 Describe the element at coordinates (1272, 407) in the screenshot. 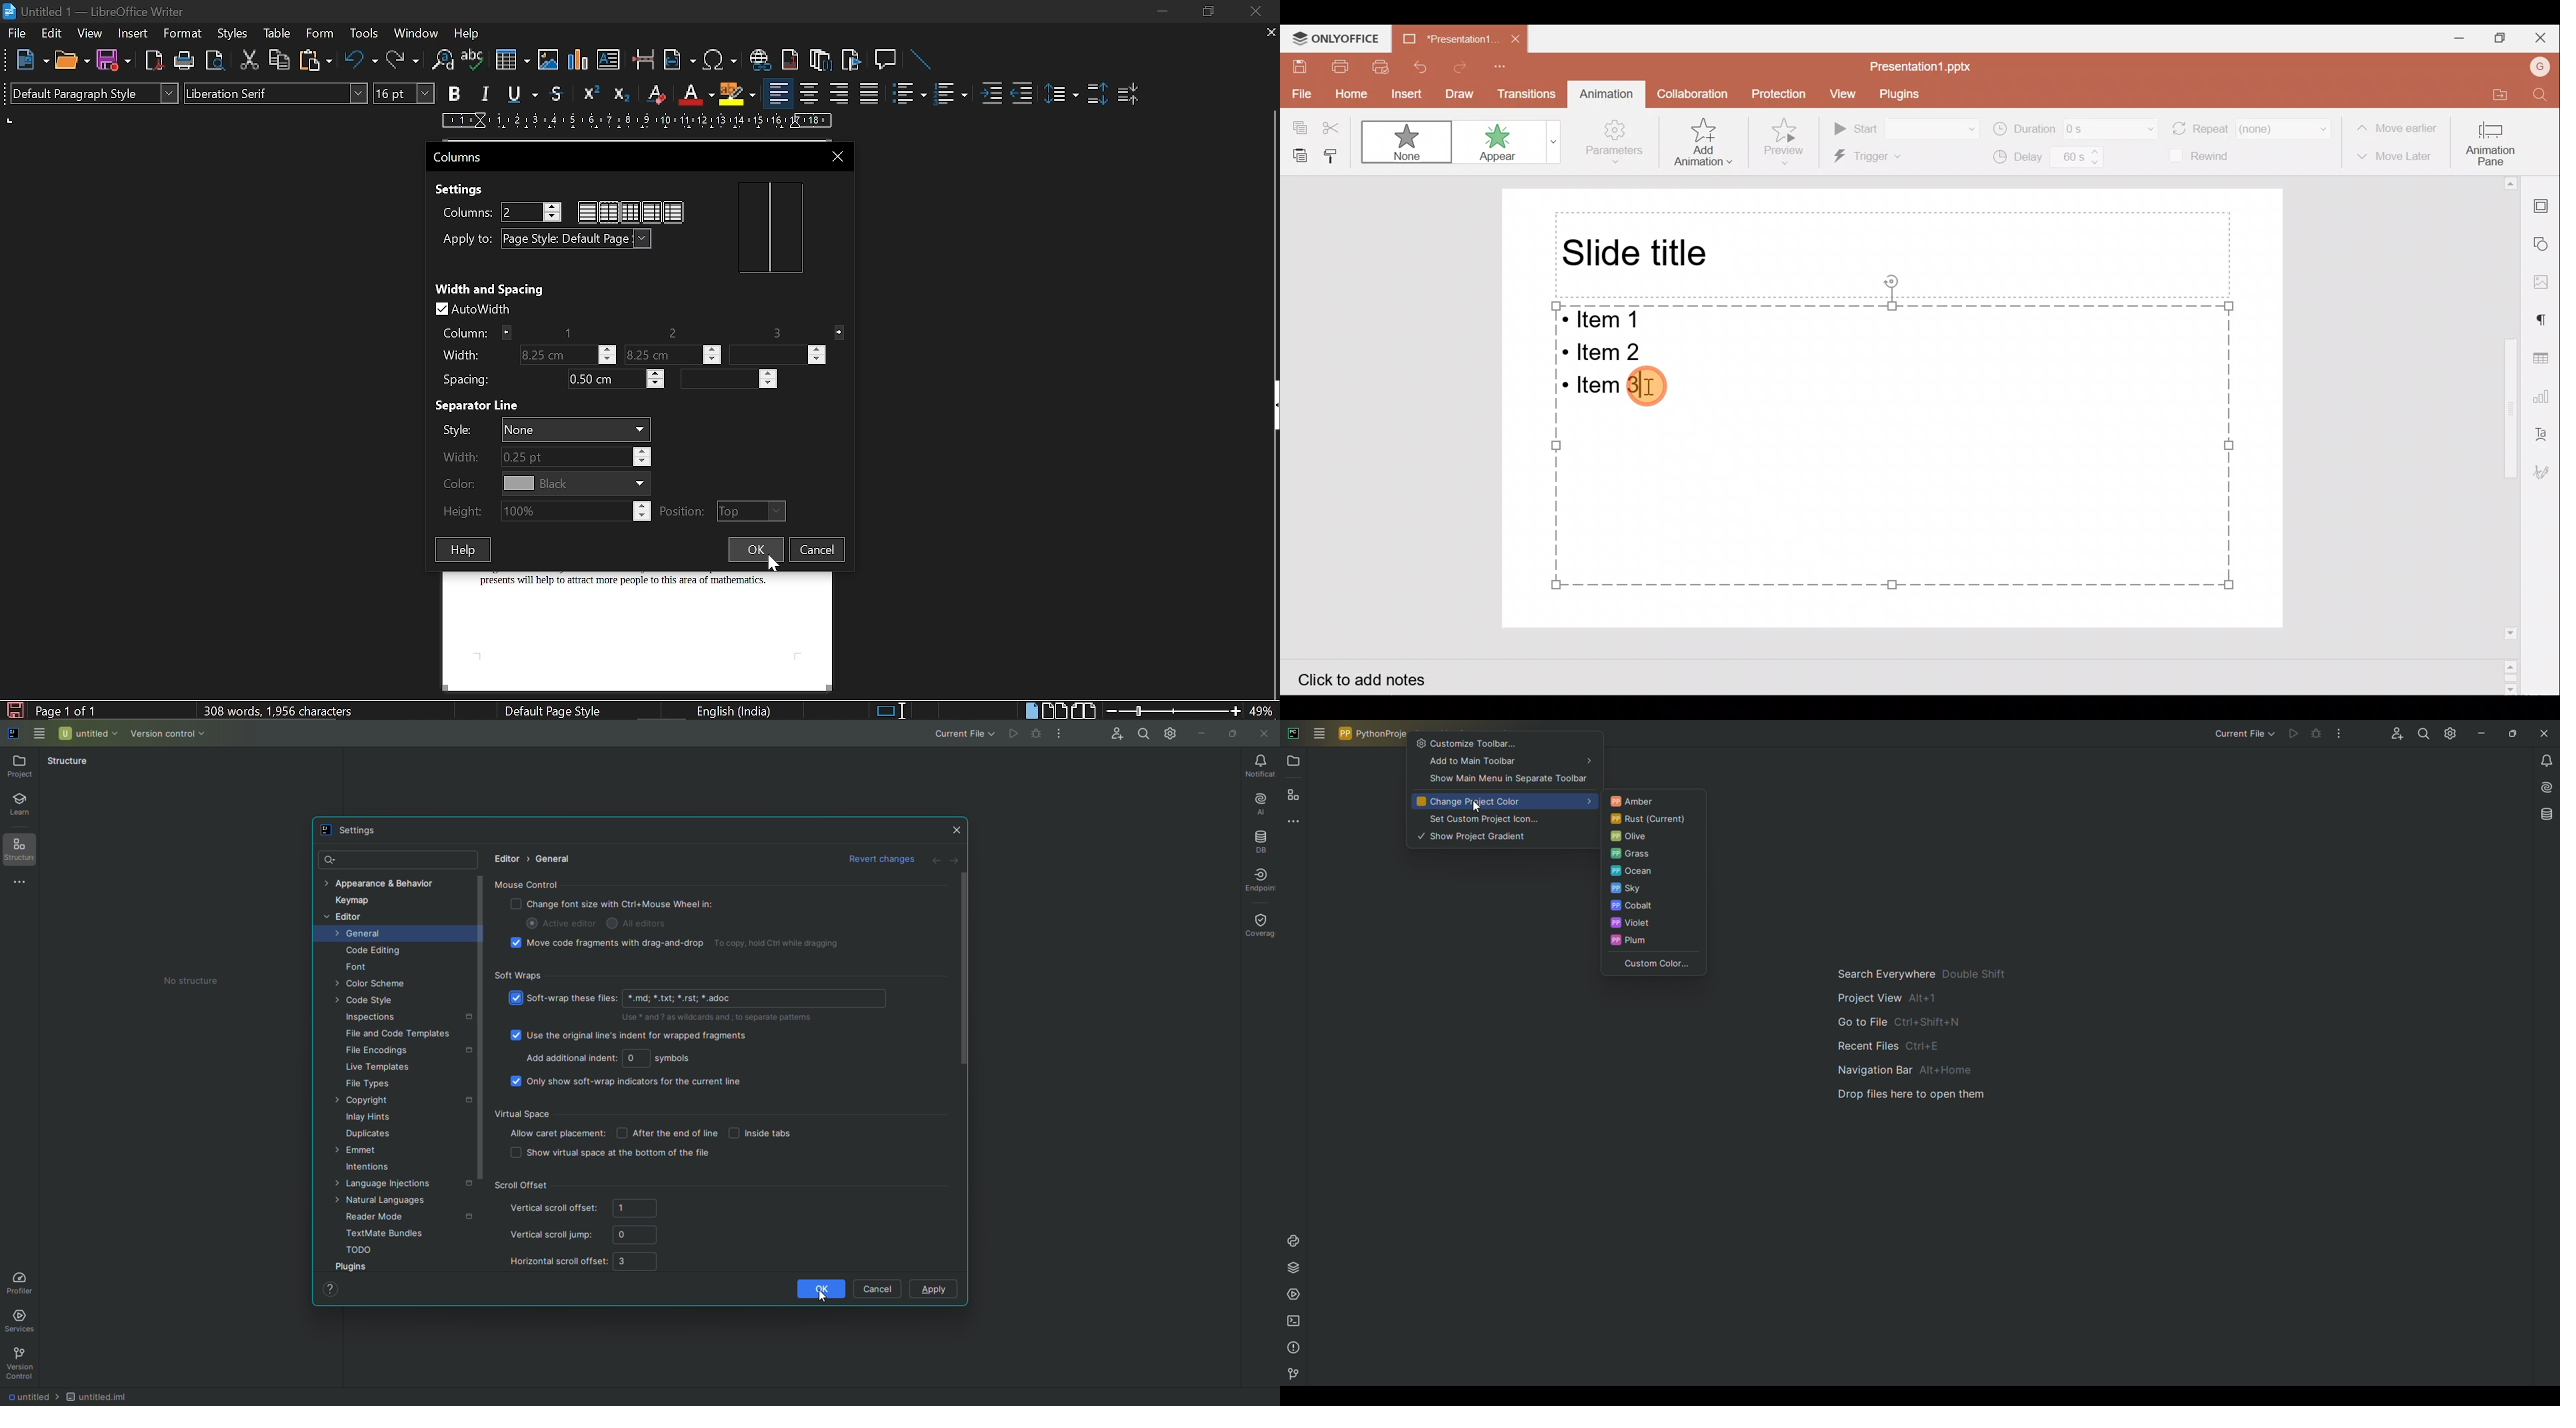

I see `Sidebar` at that location.